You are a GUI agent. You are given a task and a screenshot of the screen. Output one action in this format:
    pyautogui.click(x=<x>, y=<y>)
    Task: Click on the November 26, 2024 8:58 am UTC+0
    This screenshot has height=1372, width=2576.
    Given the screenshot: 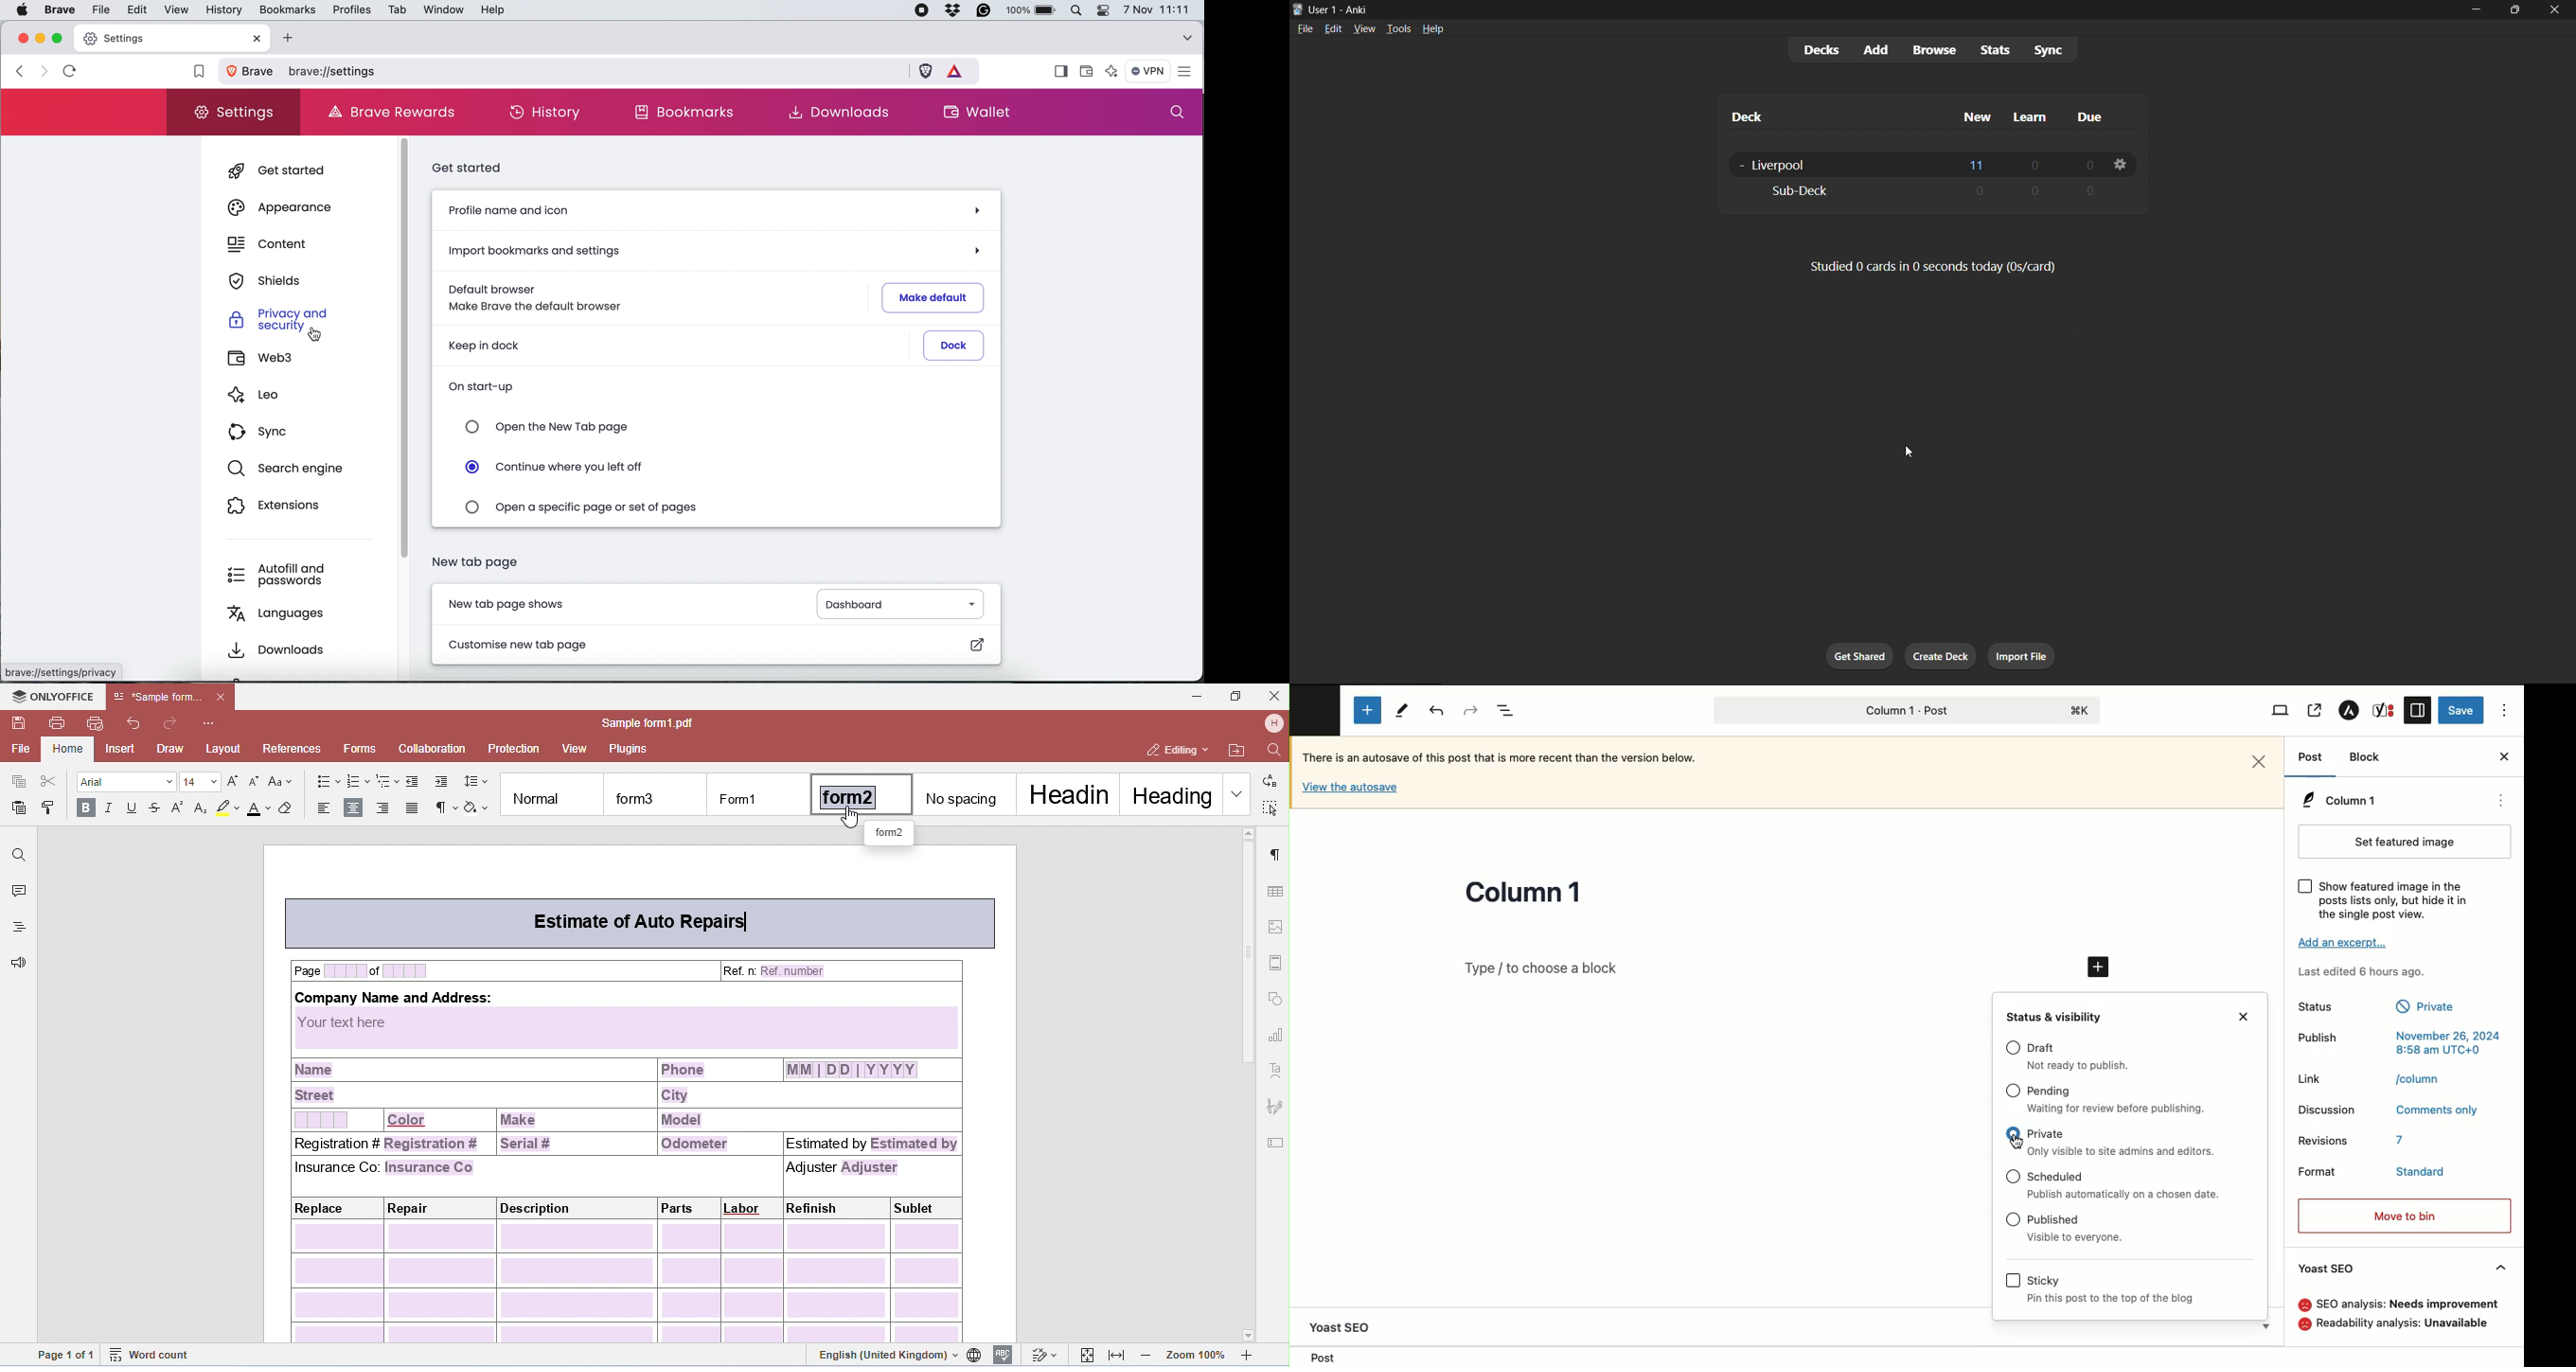 What is the action you would take?
    pyautogui.click(x=2447, y=1042)
    